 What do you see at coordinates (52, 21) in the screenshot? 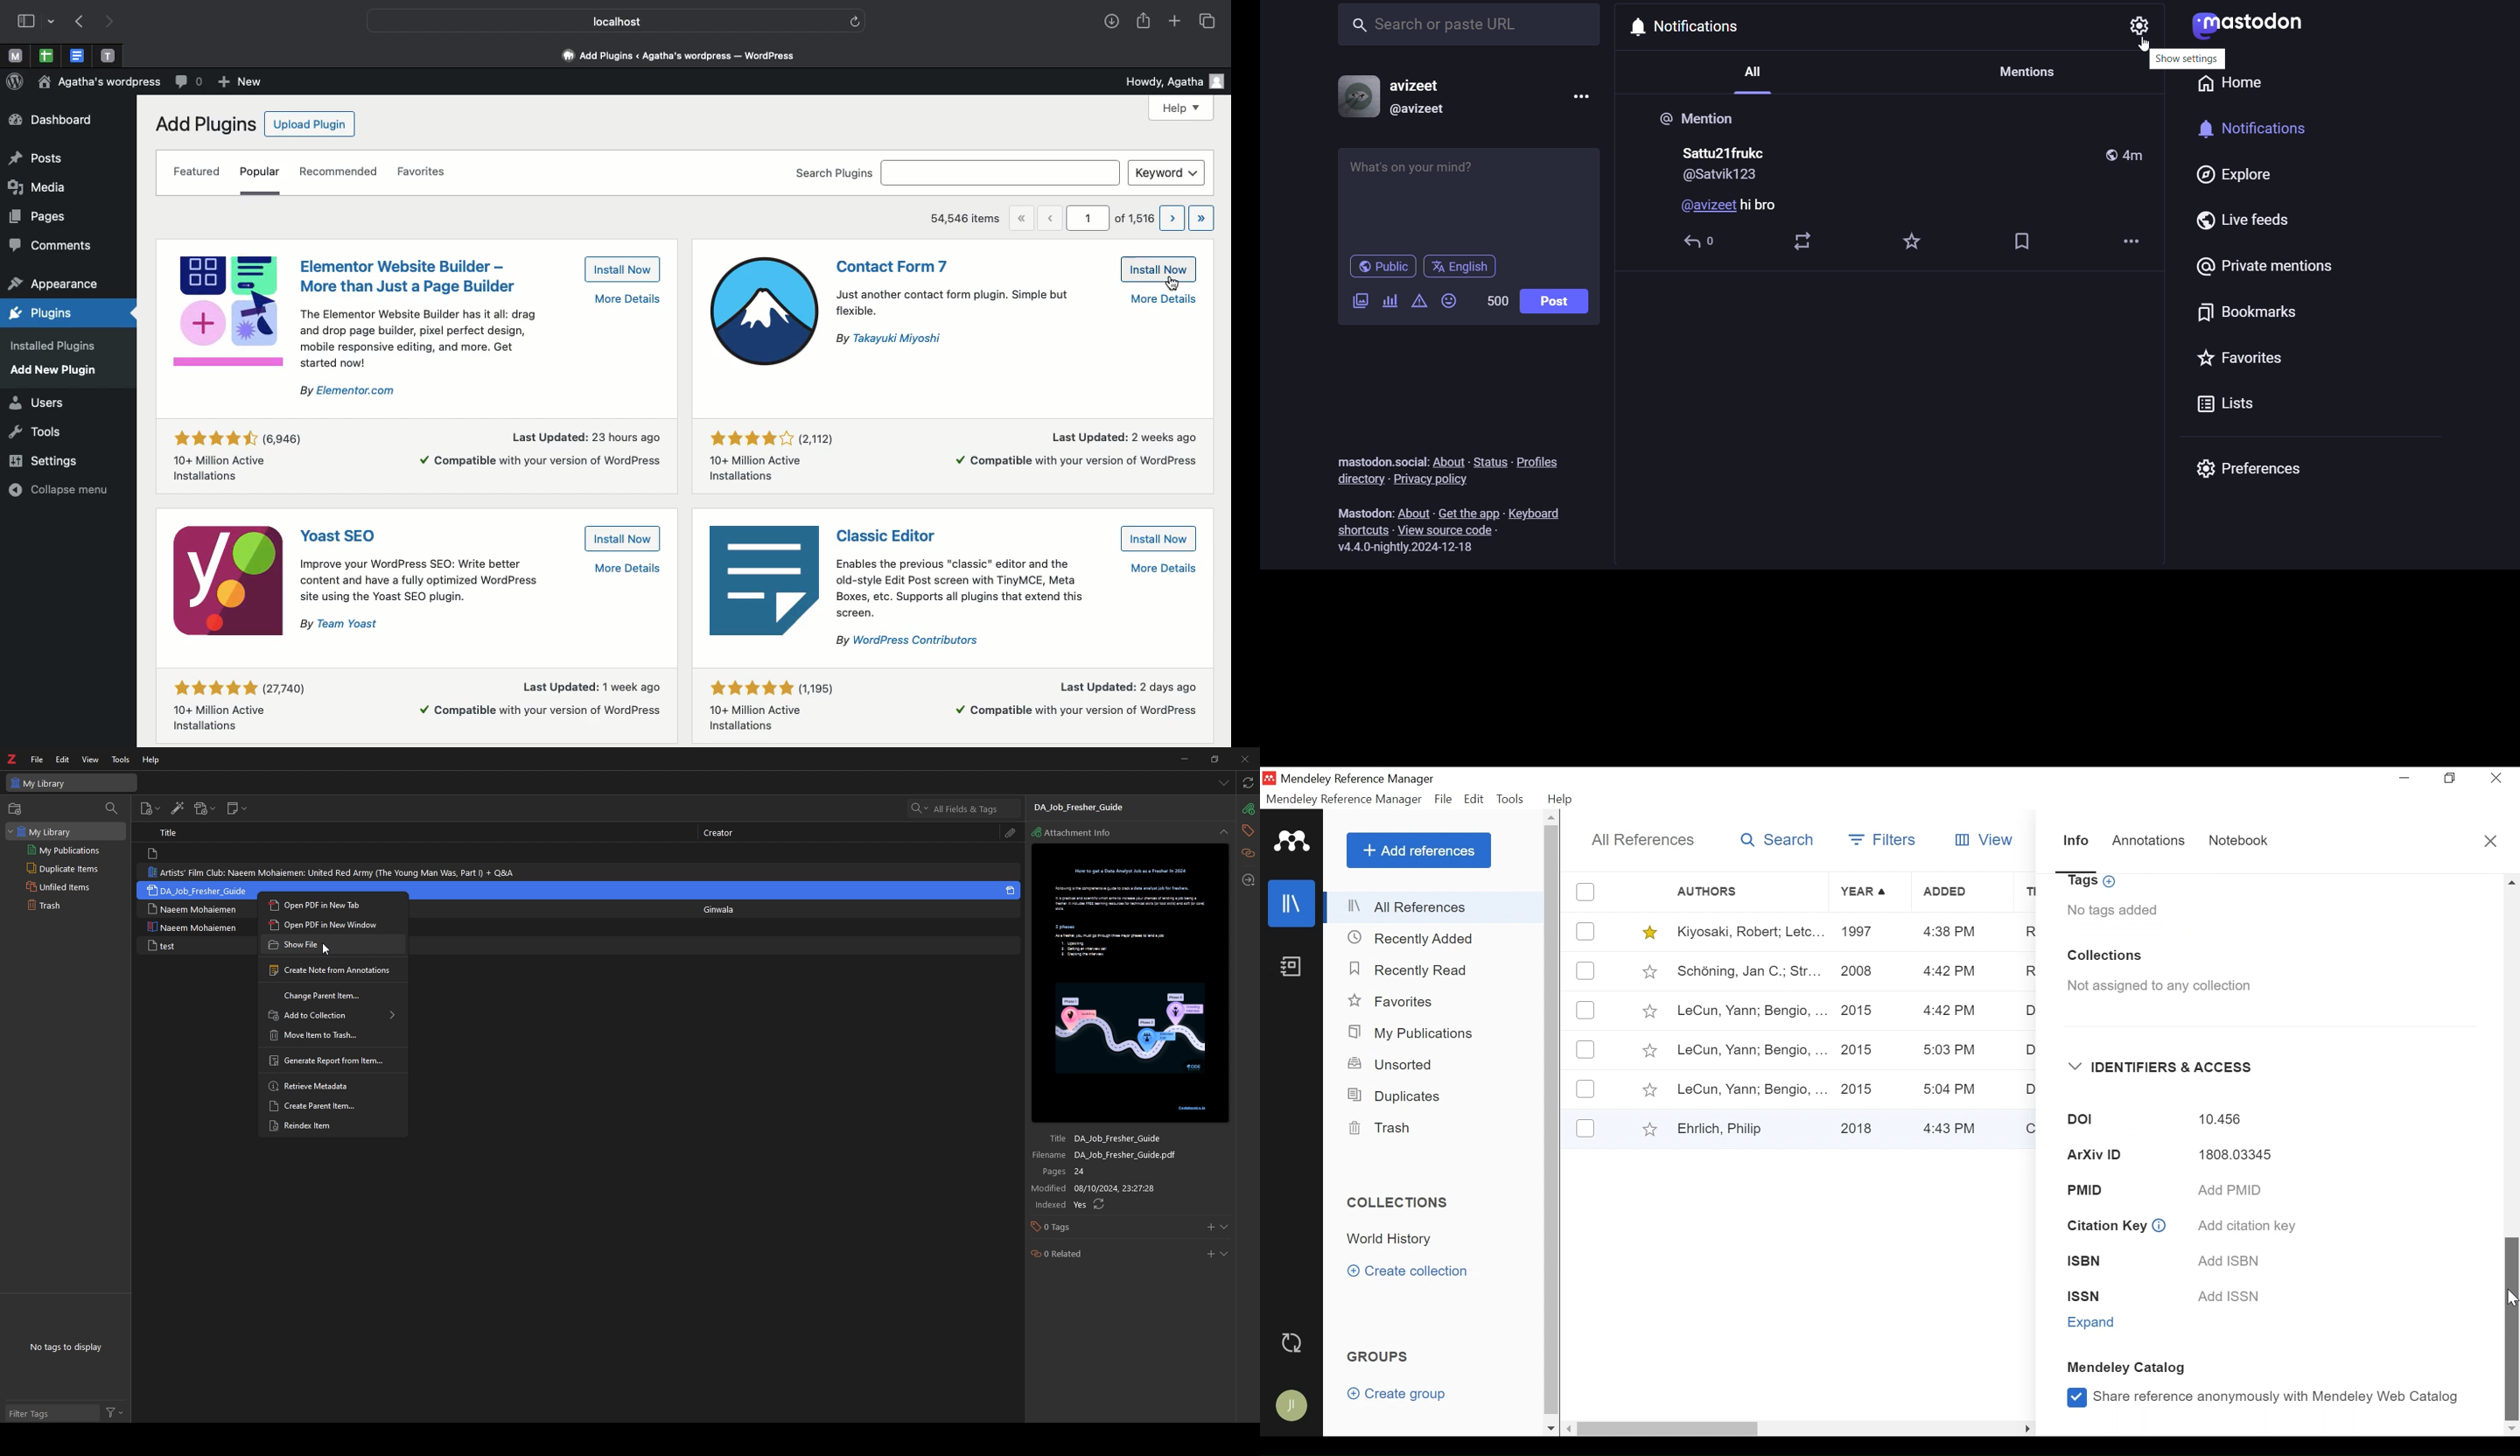
I see `drop-down` at bounding box center [52, 21].